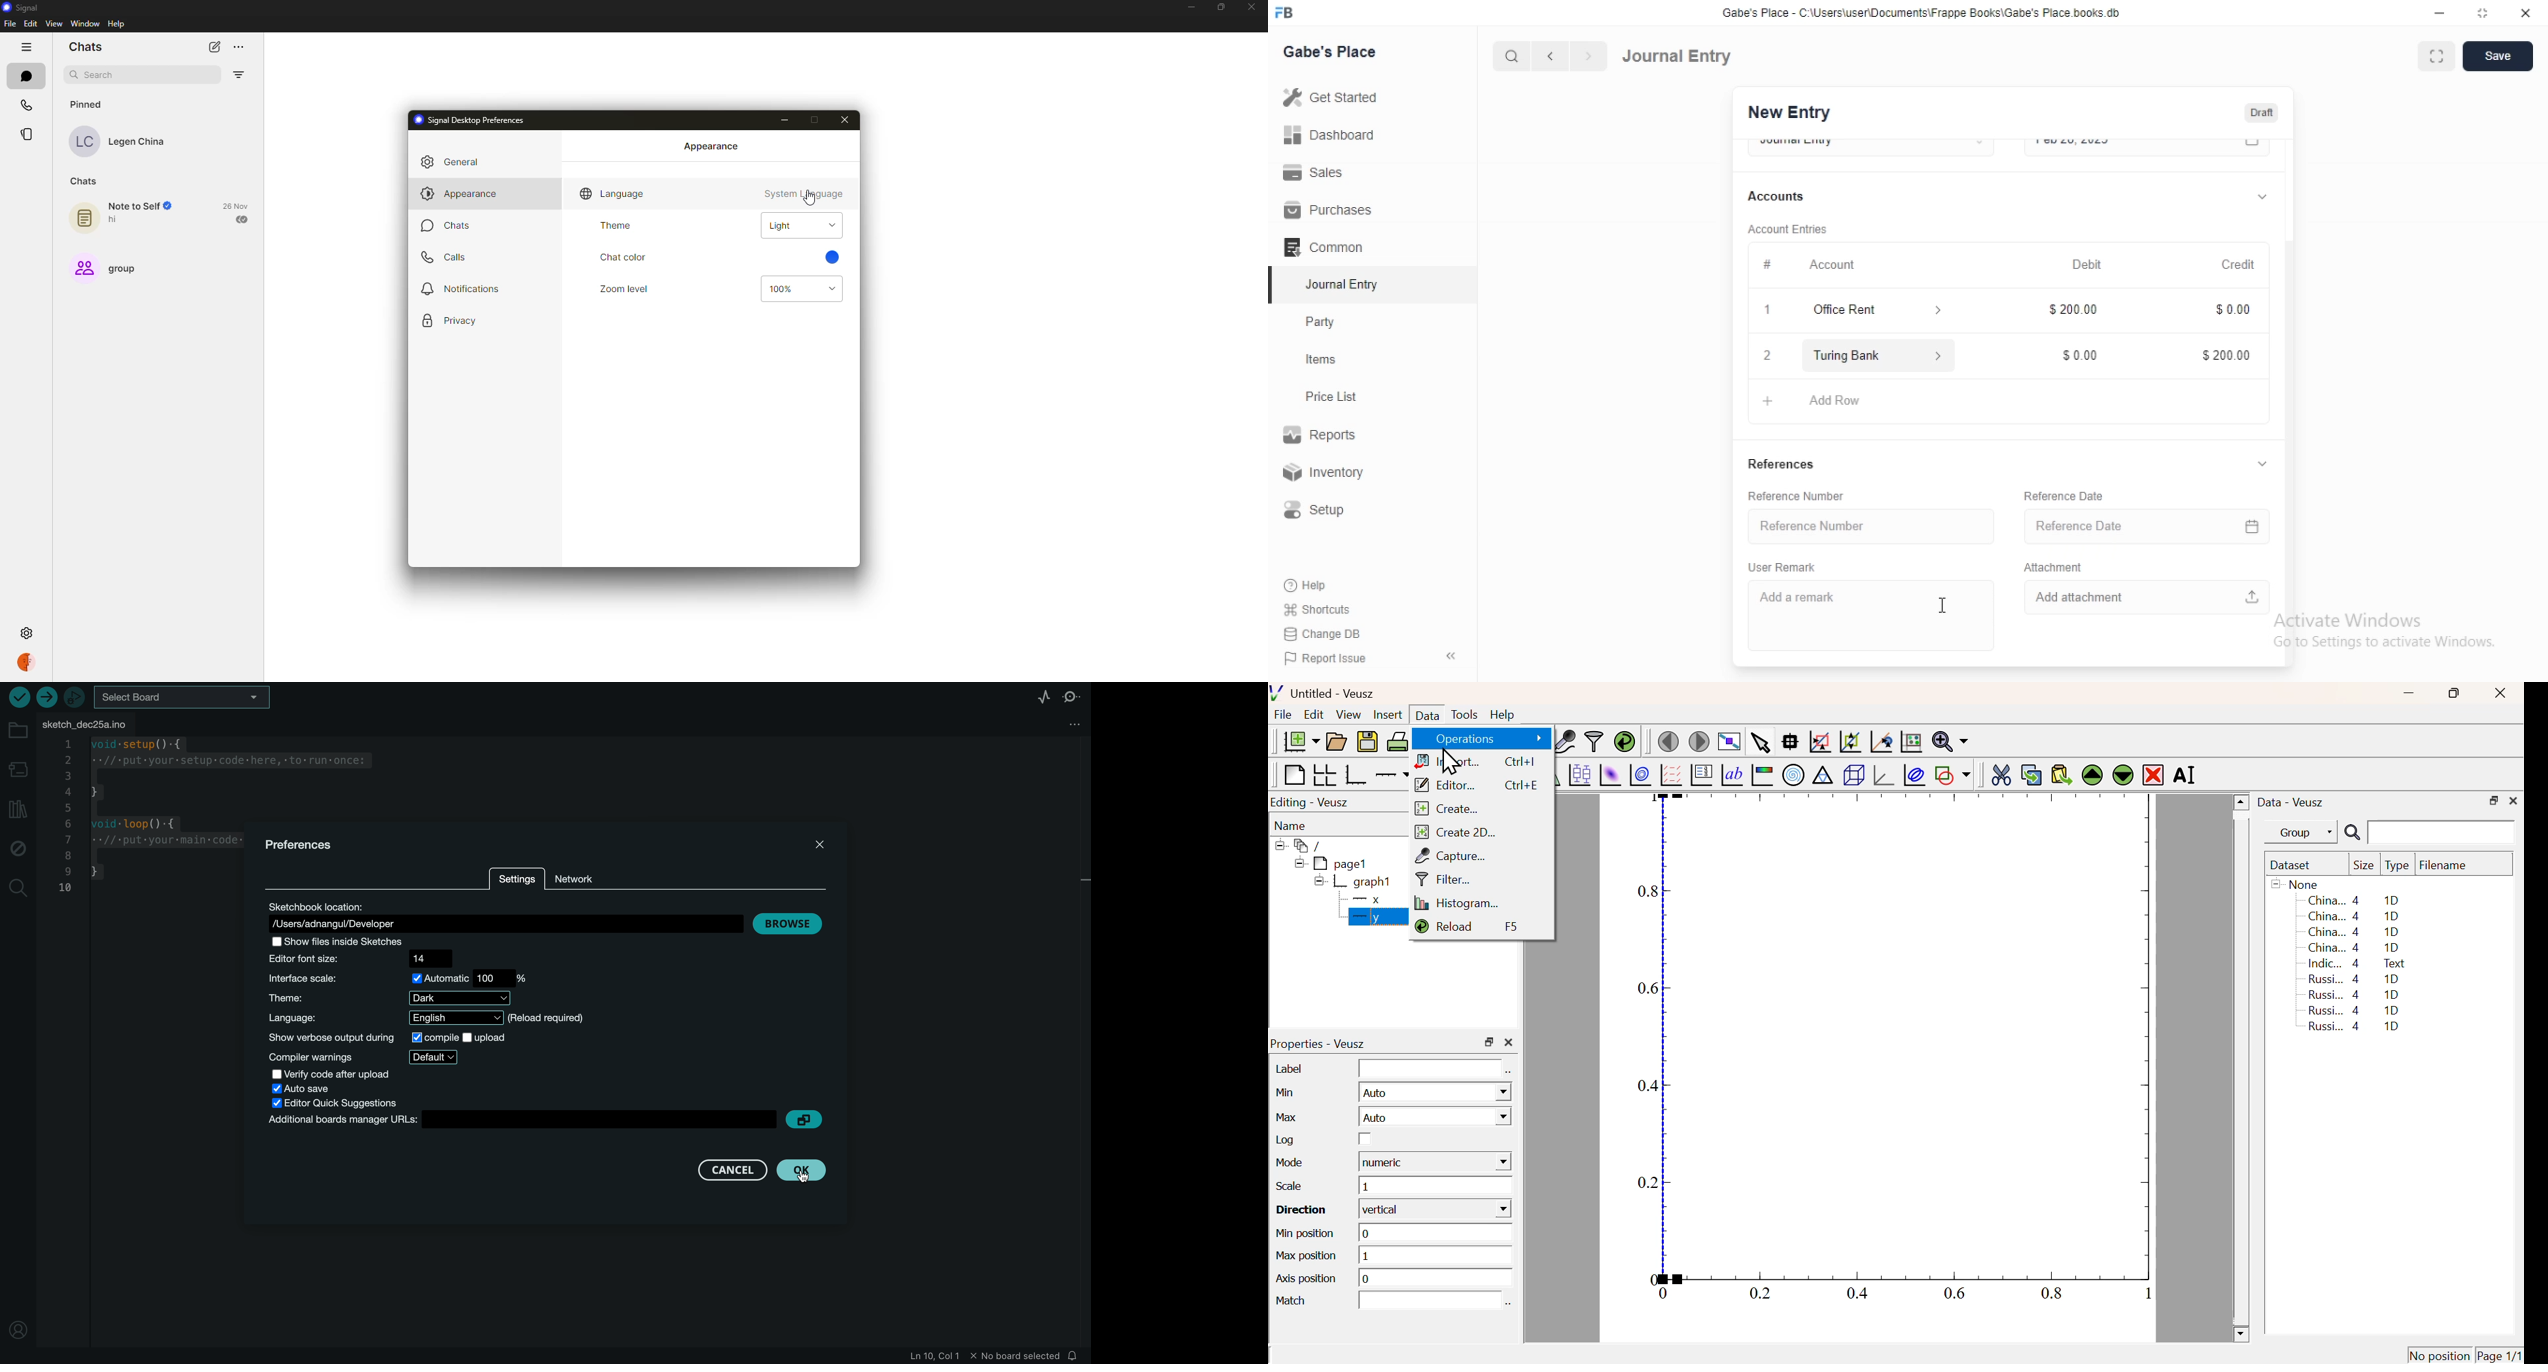 This screenshot has width=2548, height=1372. What do you see at coordinates (1327, 474) in the screenshot?
I see `Inventory` at bounding box center [1327, 474].